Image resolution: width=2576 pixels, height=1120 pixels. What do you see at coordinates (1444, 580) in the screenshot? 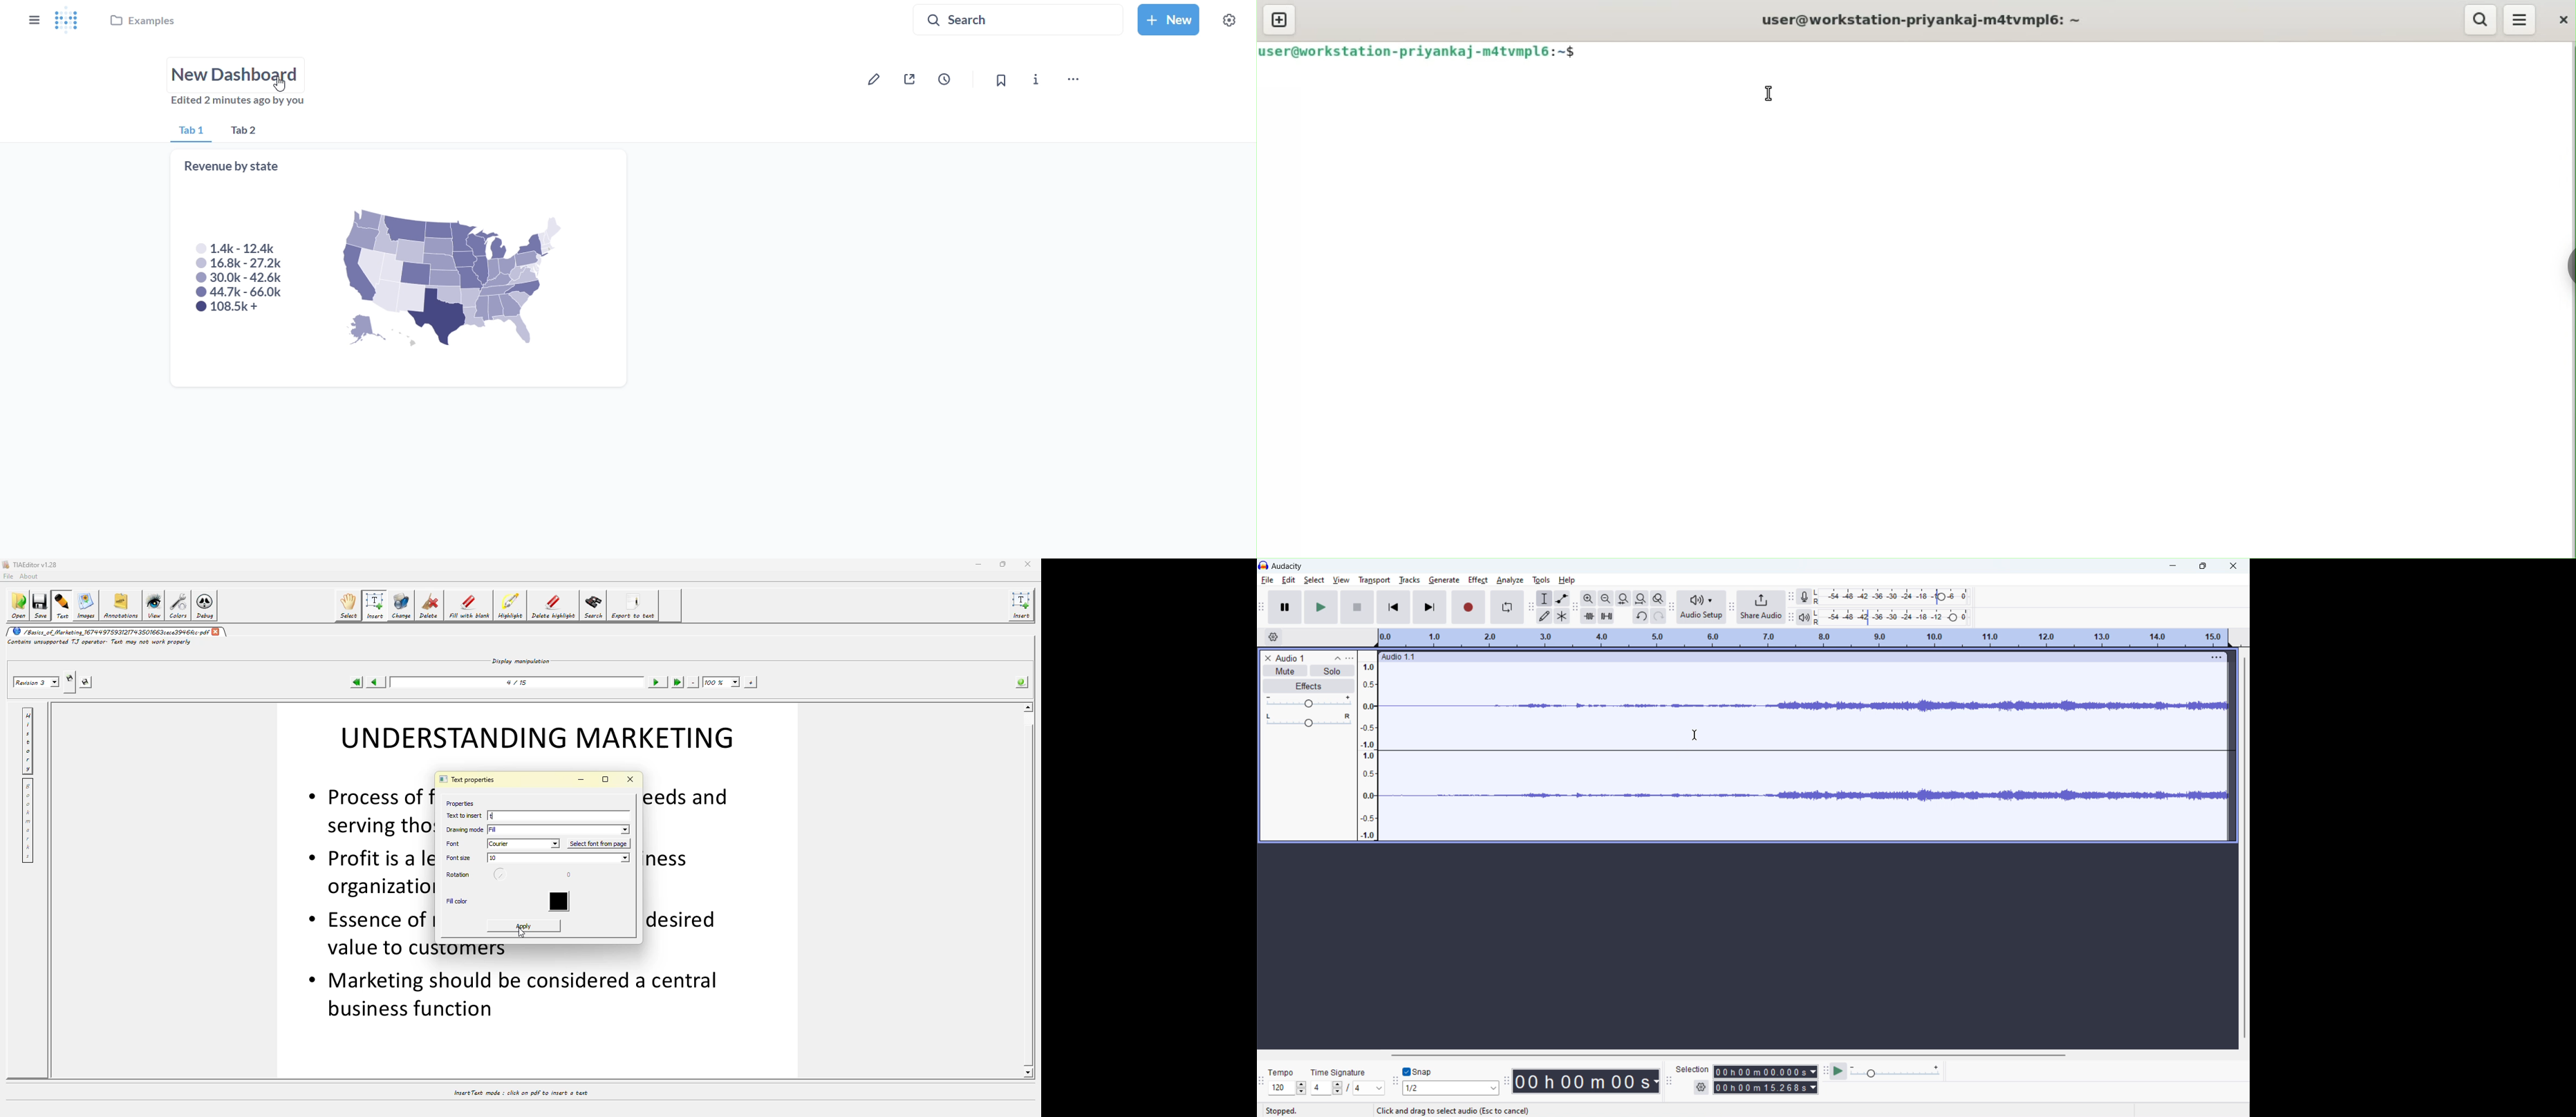
I see `generate` at bounding box center [1444, 580].